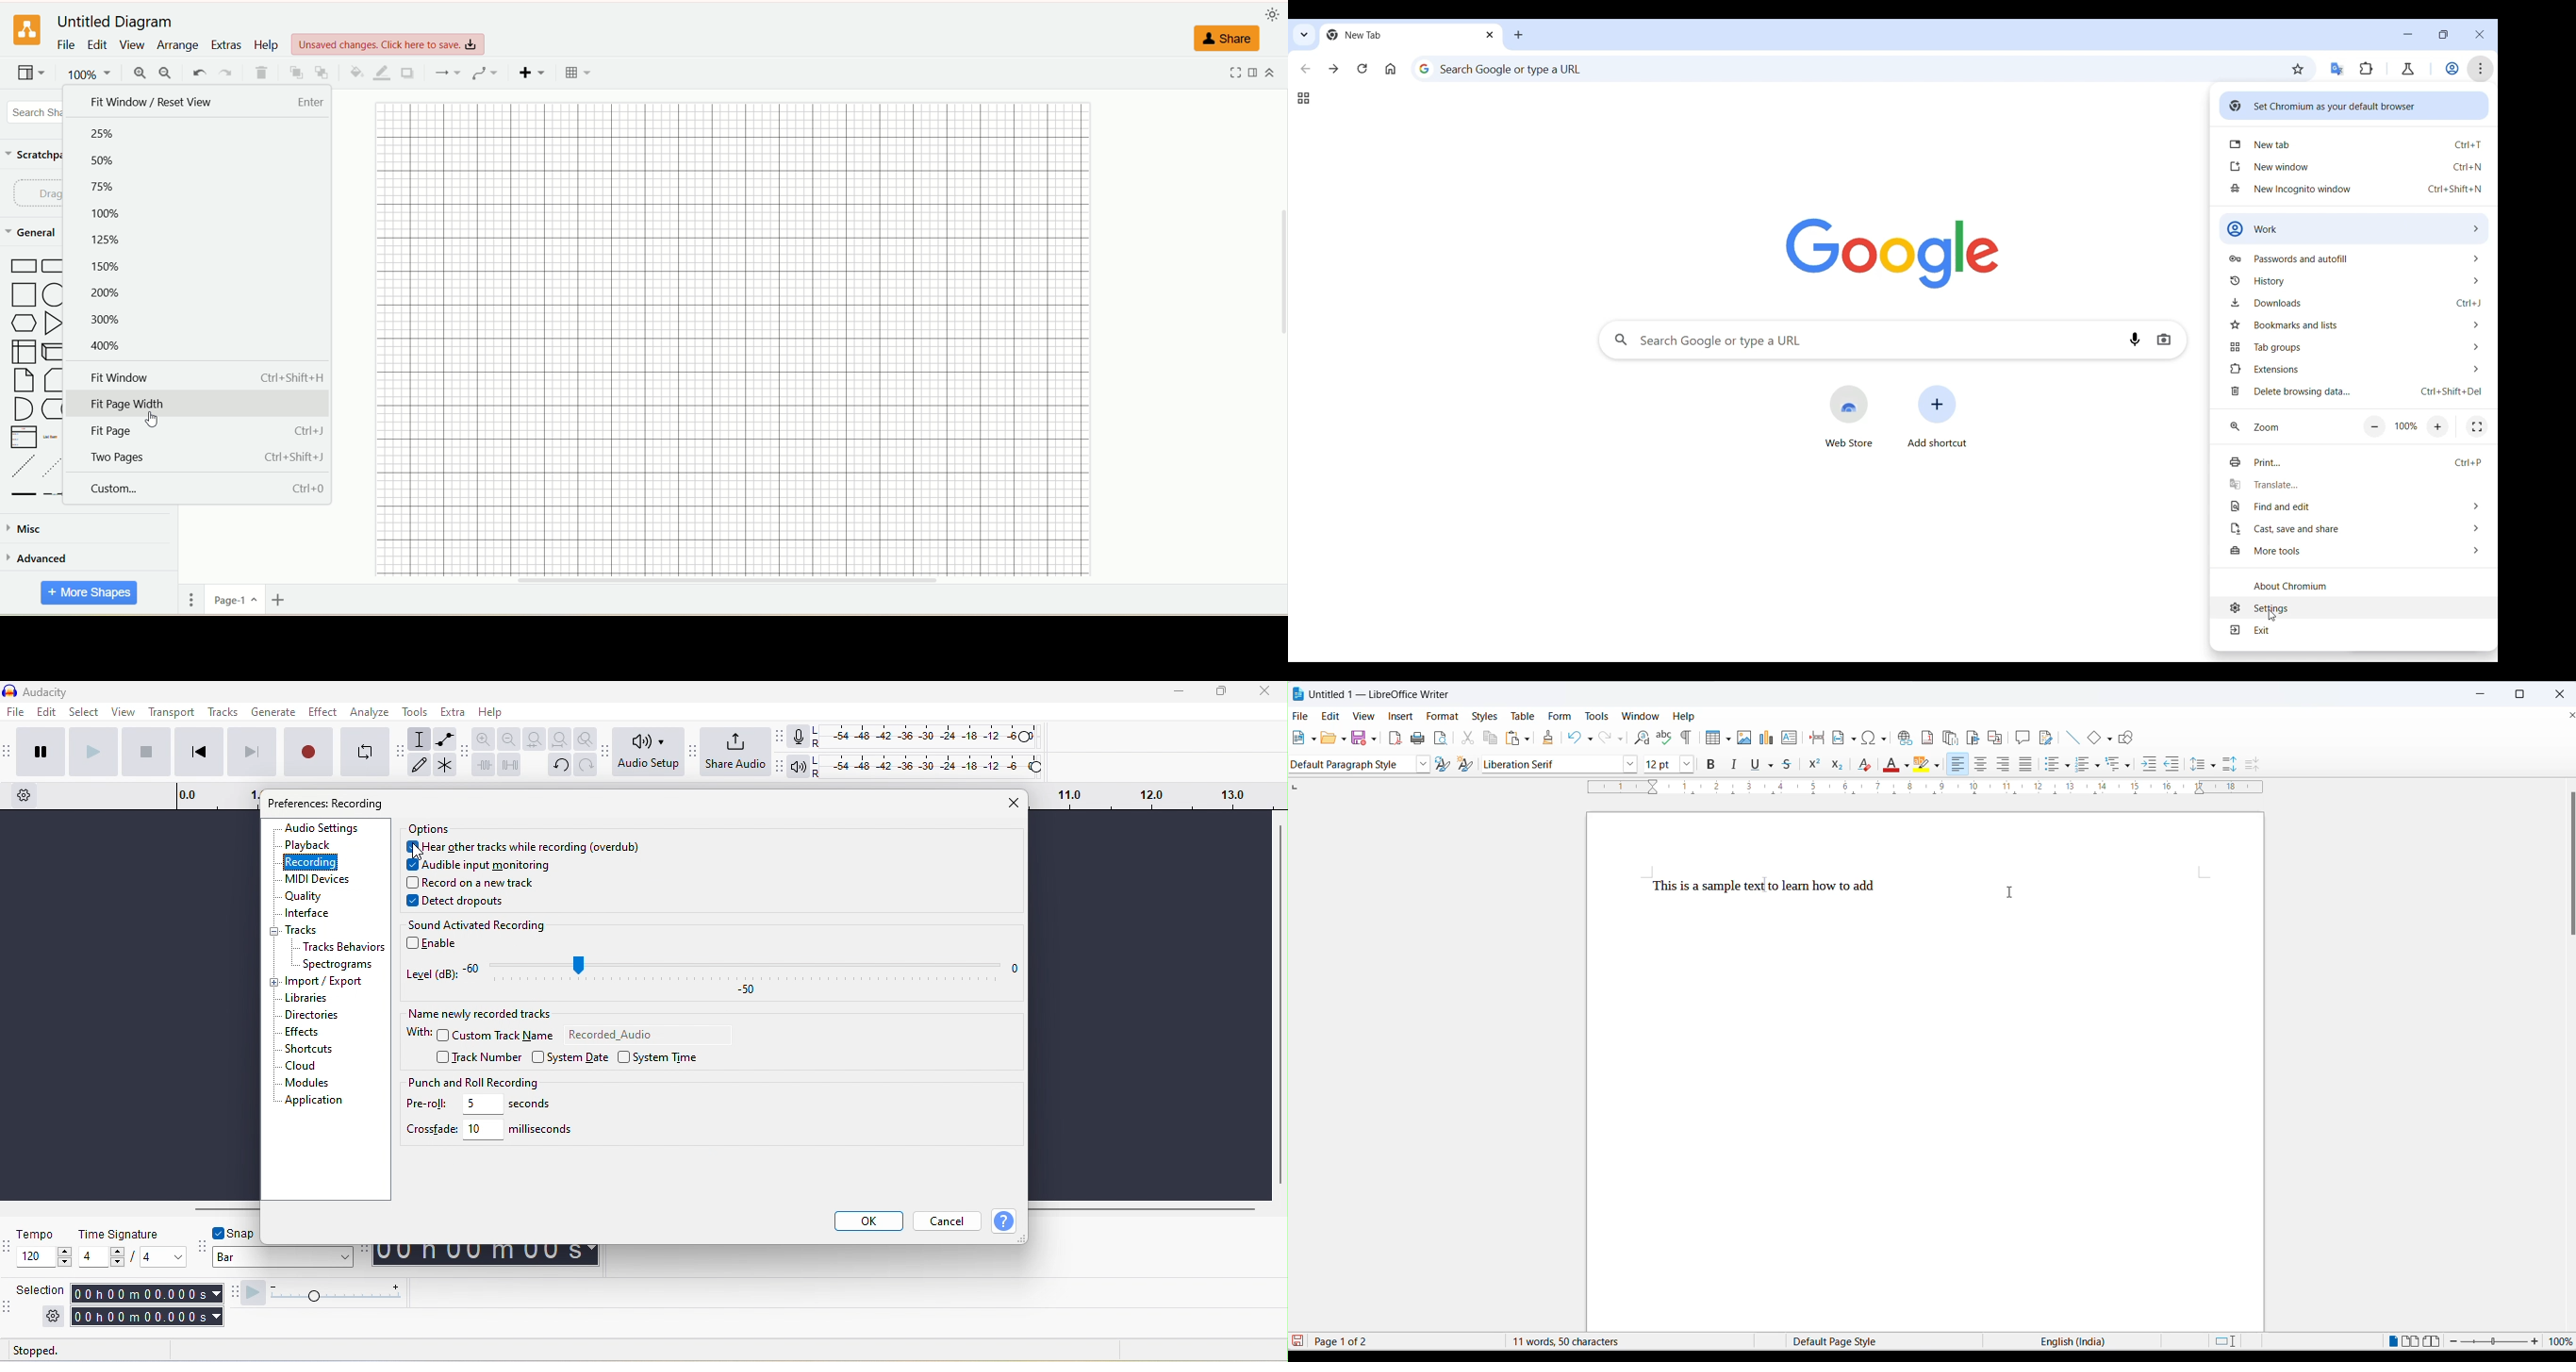  What do you see at coordinates (46, 711) in the screenshot?
I see `edit` at bounding box center [46, 711].